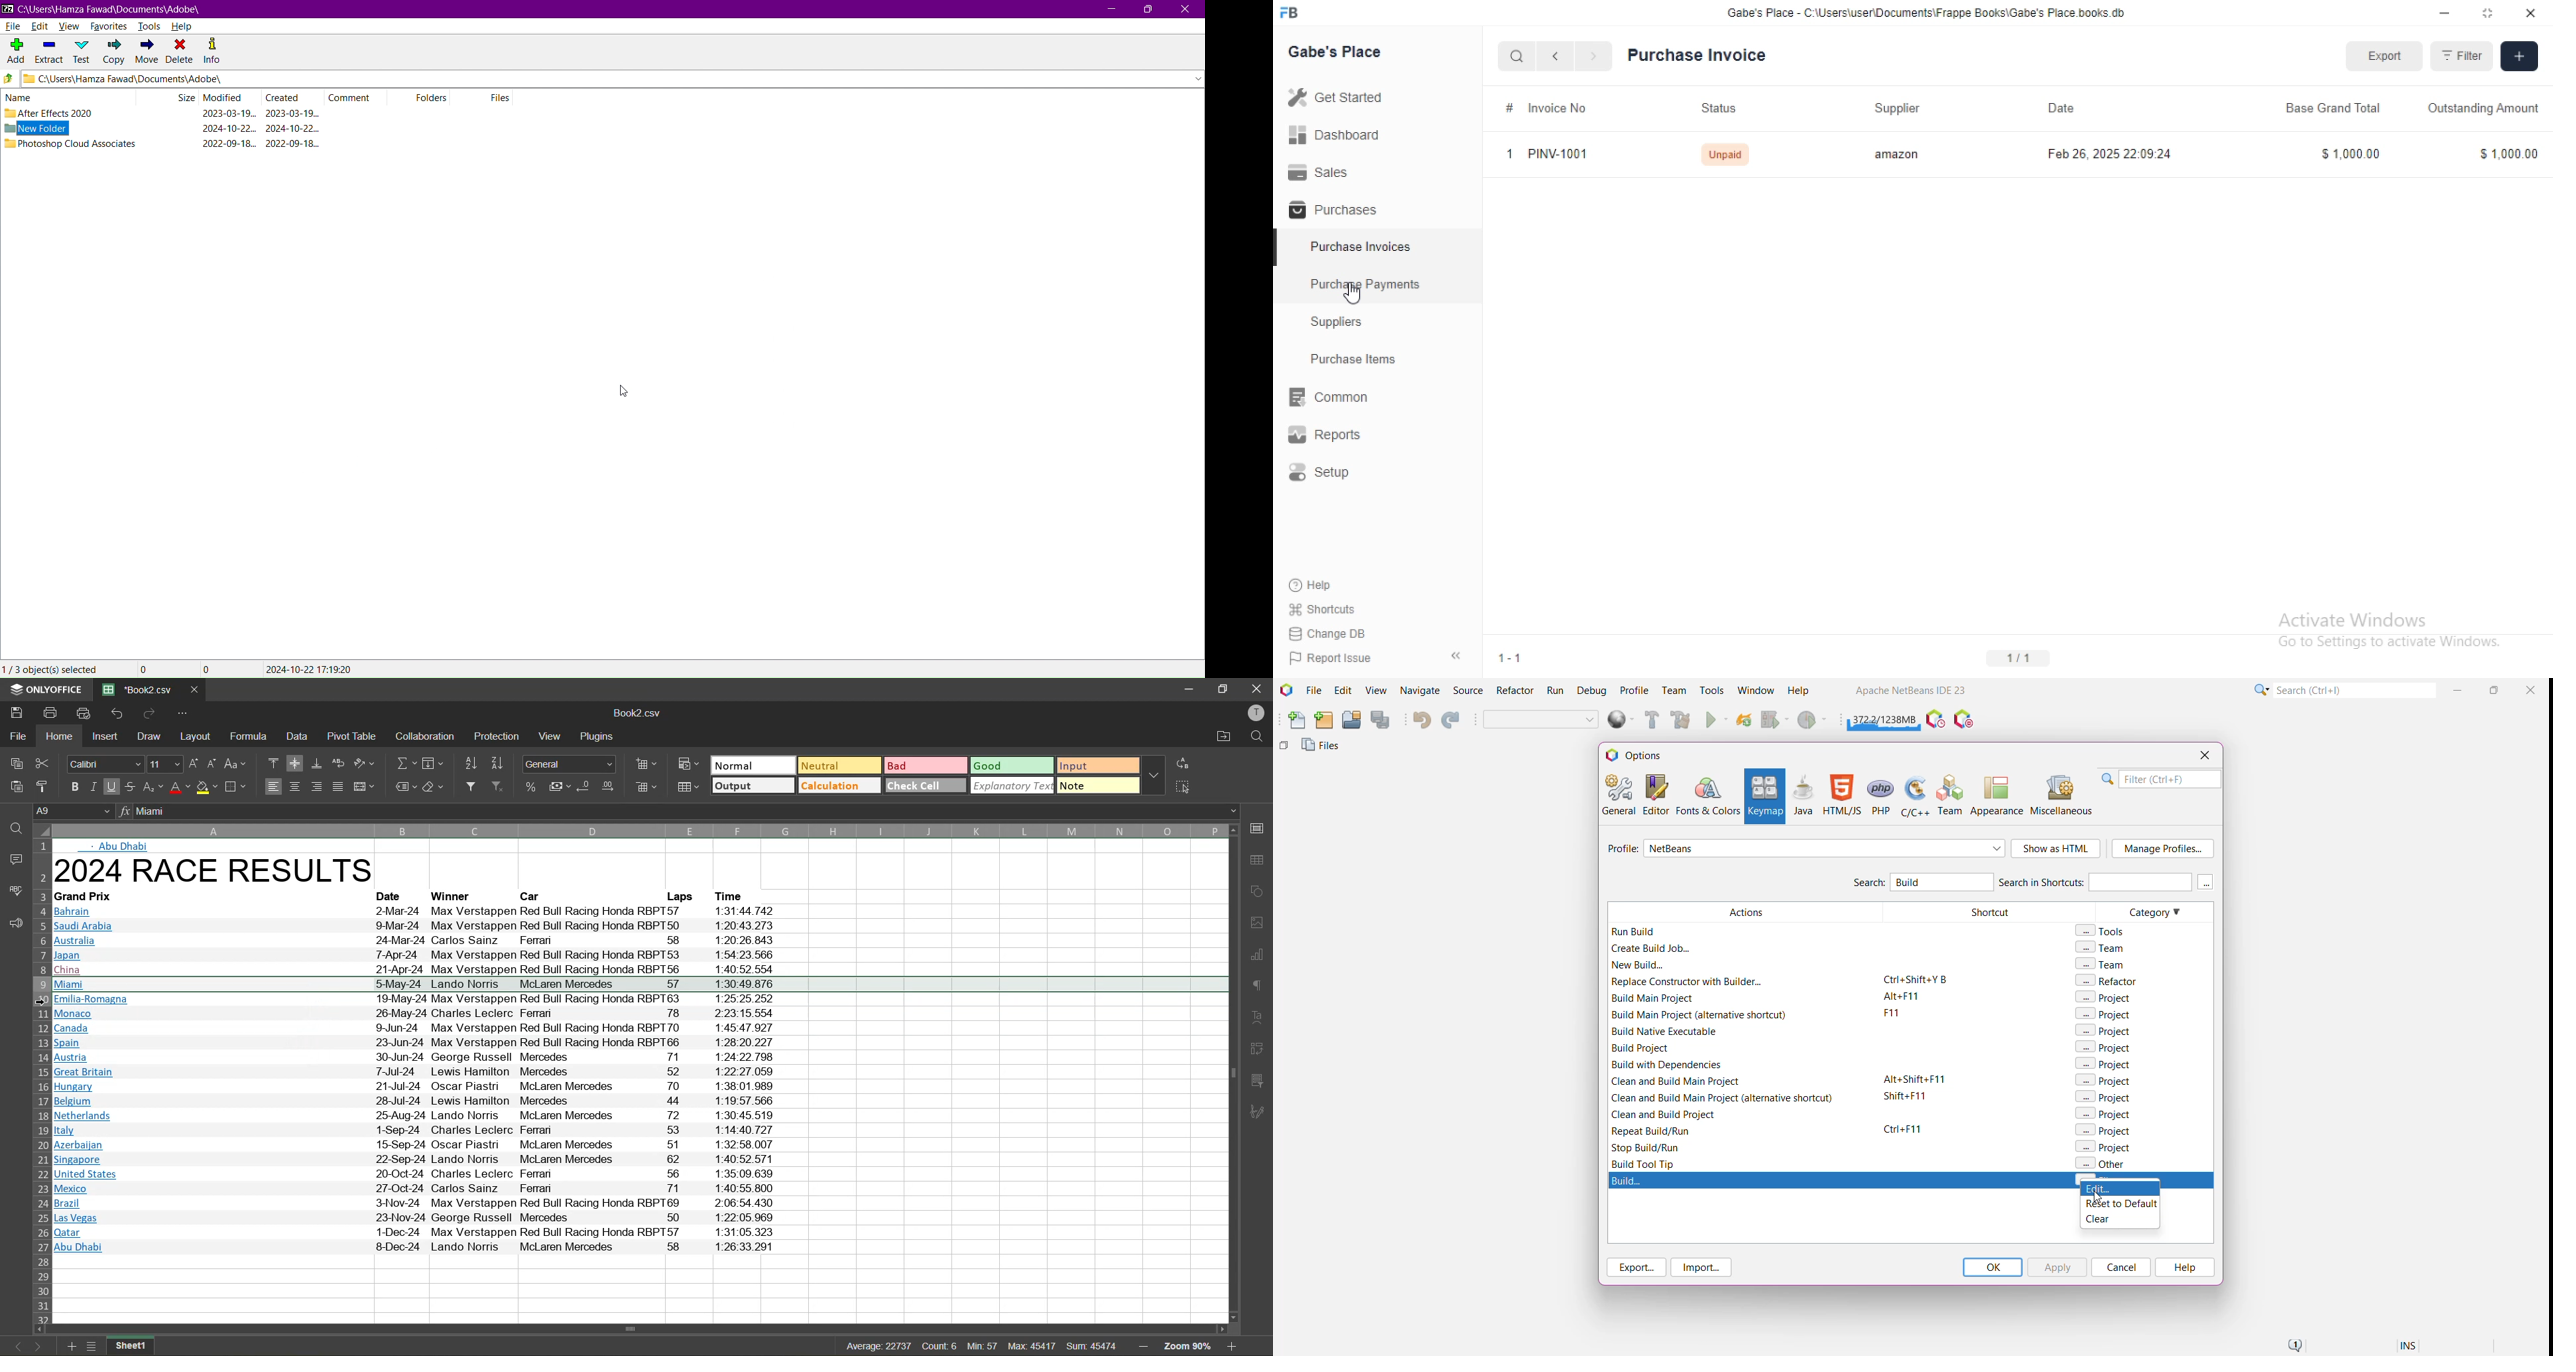 The image size is (2576, 1372). What do you see at coordinates (415, 1247) in the screenshot?
I see `Abu Dhabi 8-Dec-24 Lando Norris McLaren Mercedes 58 1:26:33.291` at bounding box center [415, 1247].